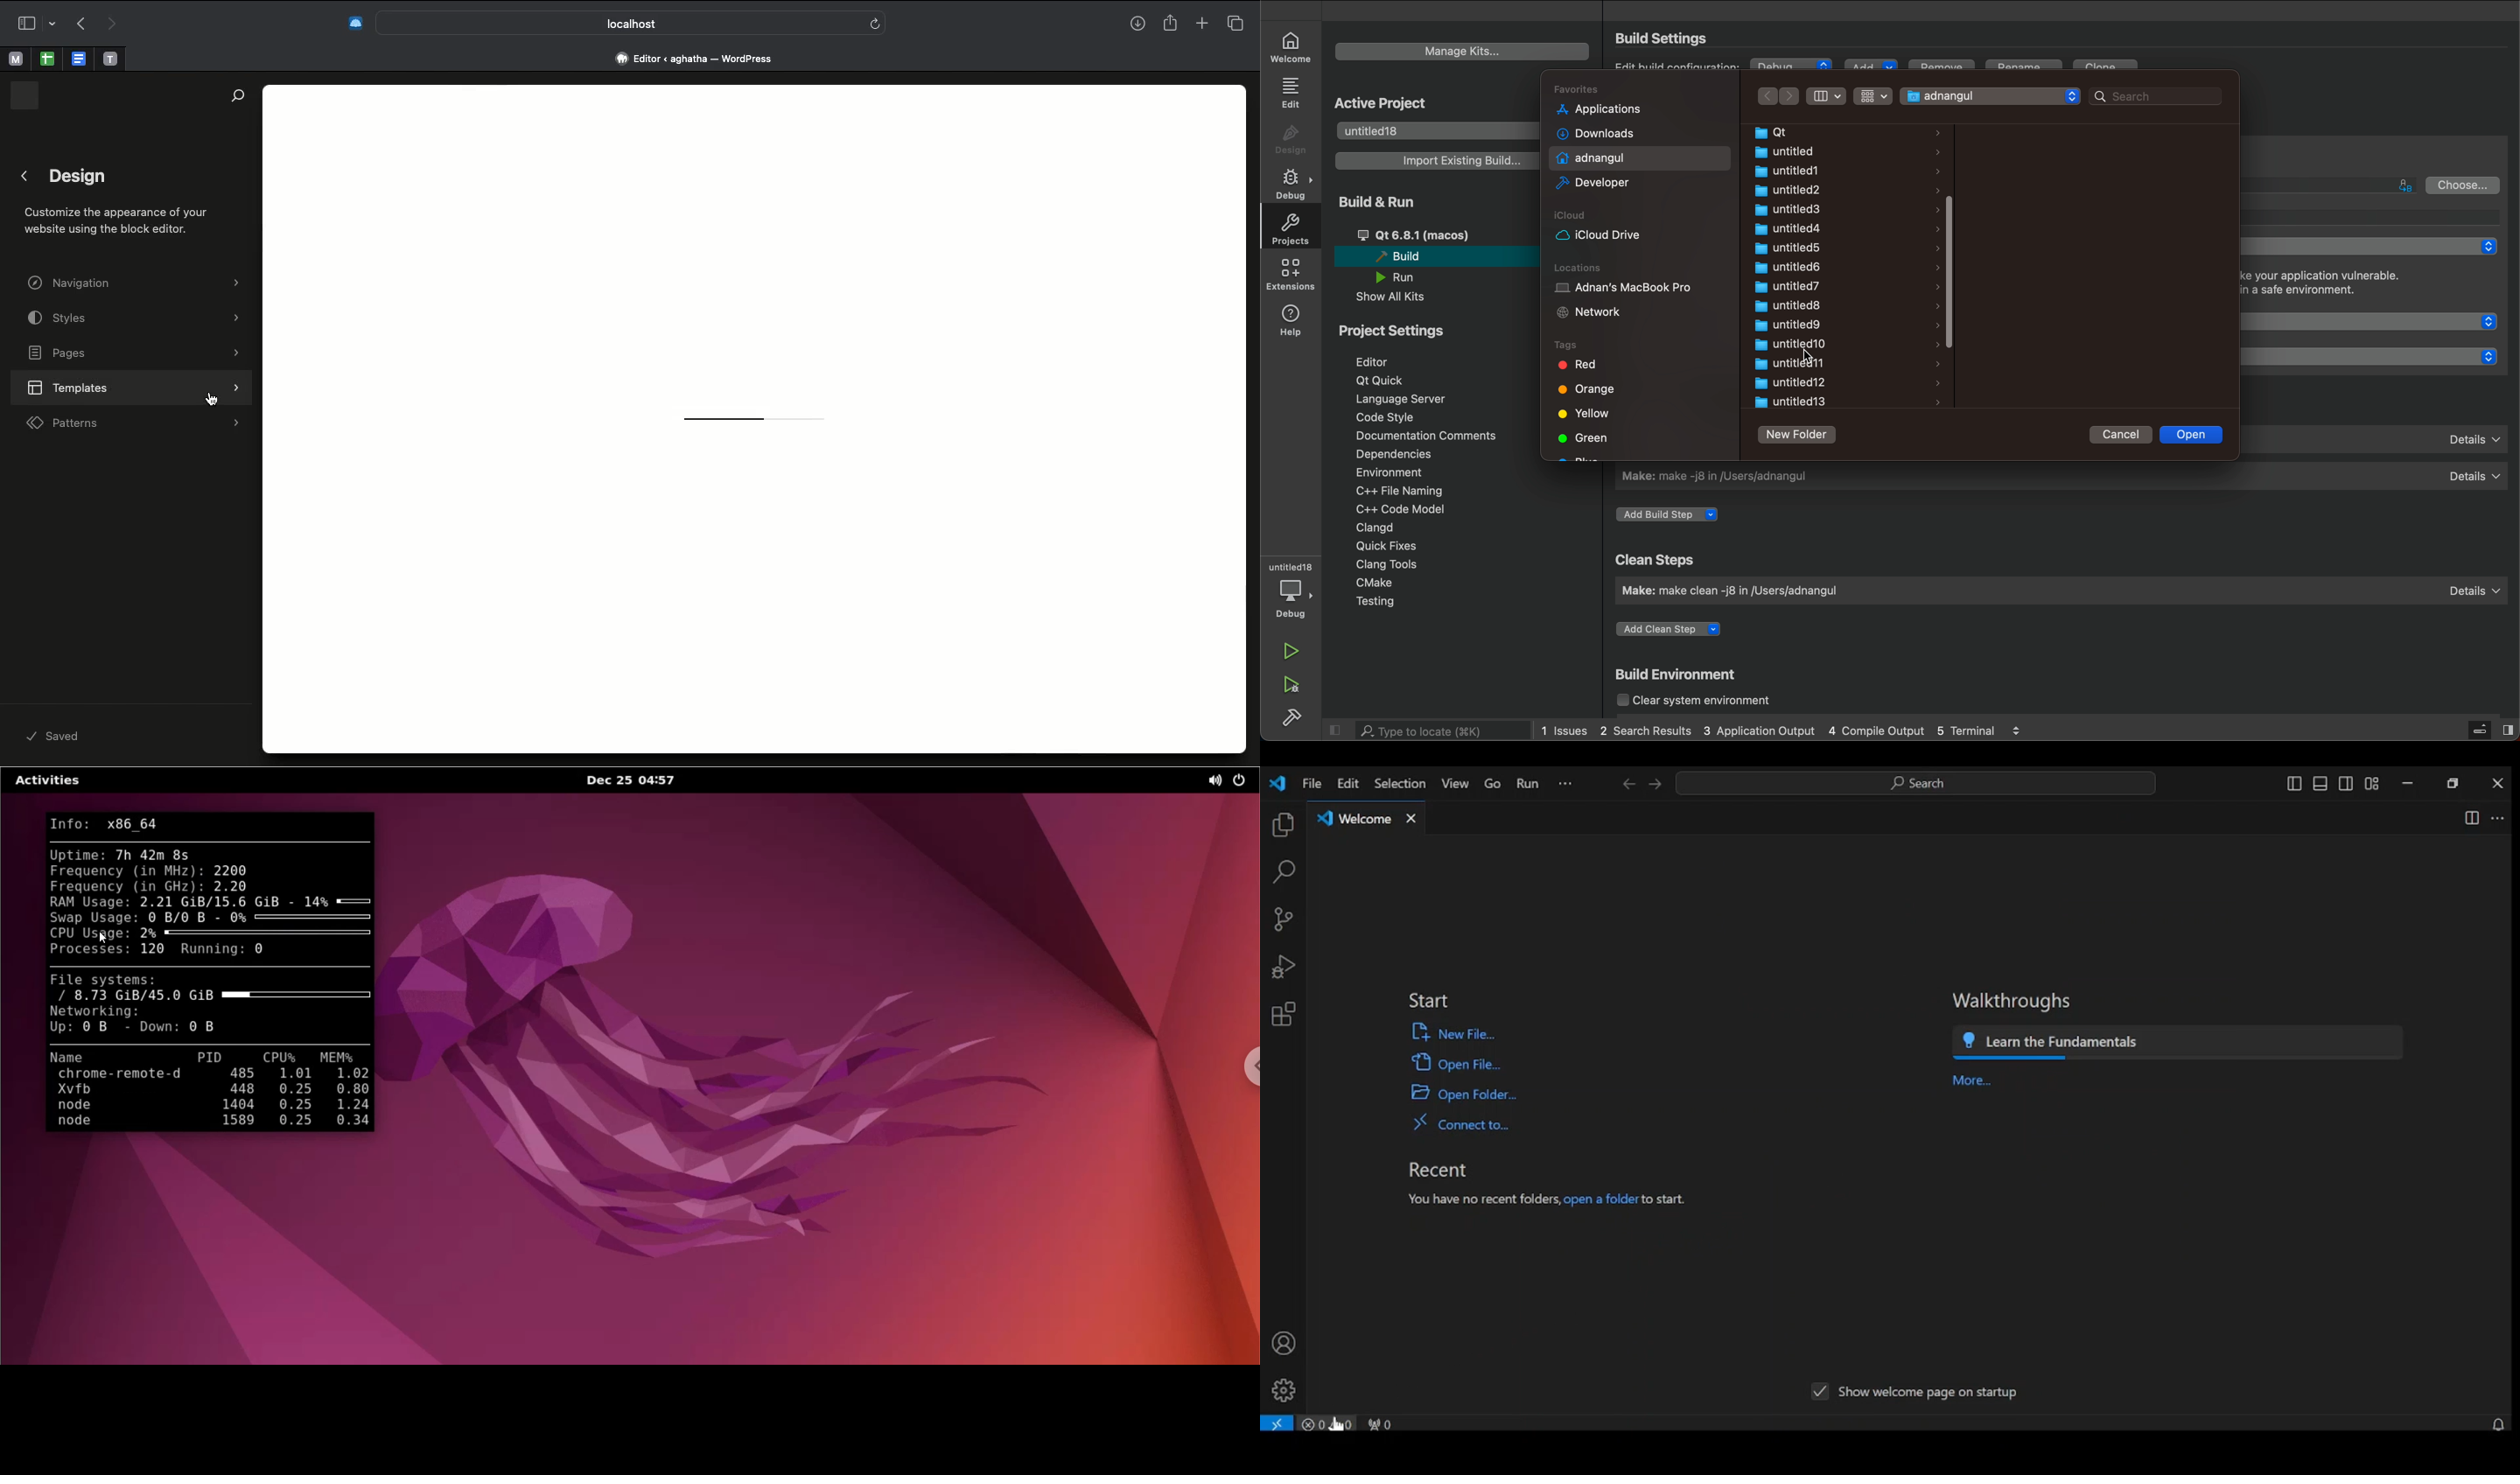 The width and height of the screenshot is (2520, 1484). What do you see at coordinates (2490, 729) in the screenshot?
I see `close slidebar` at bounding box center [2490, 729].